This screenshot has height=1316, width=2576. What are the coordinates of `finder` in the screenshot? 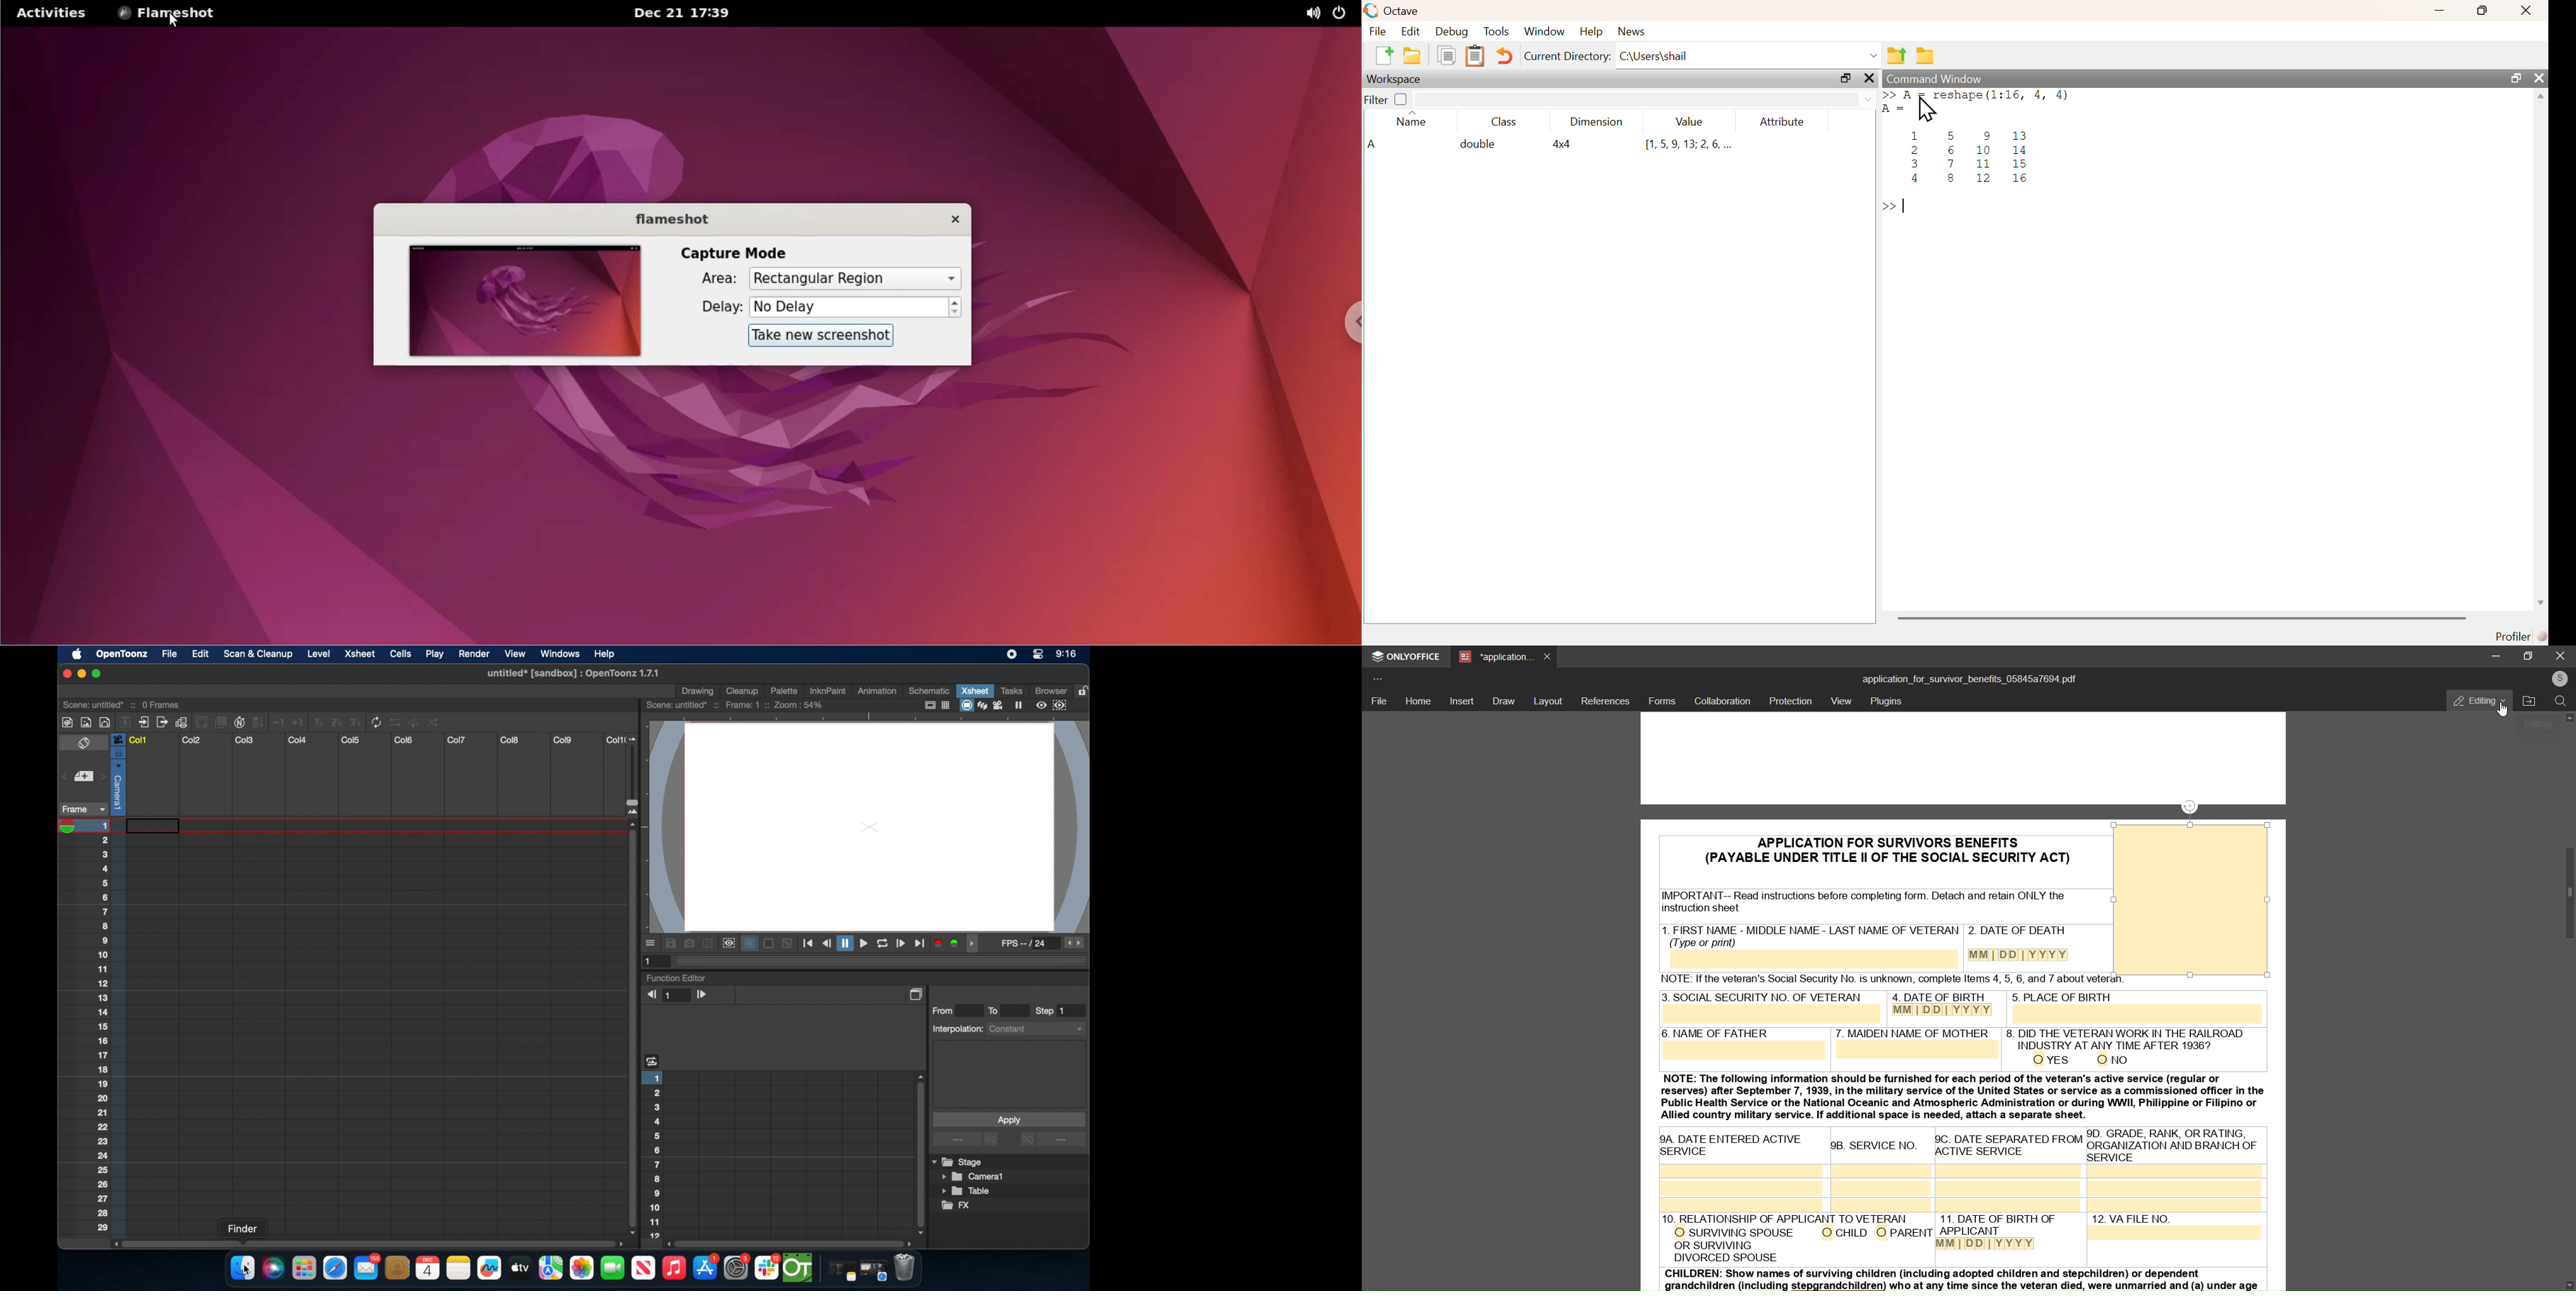 It's located at (235, 1268).